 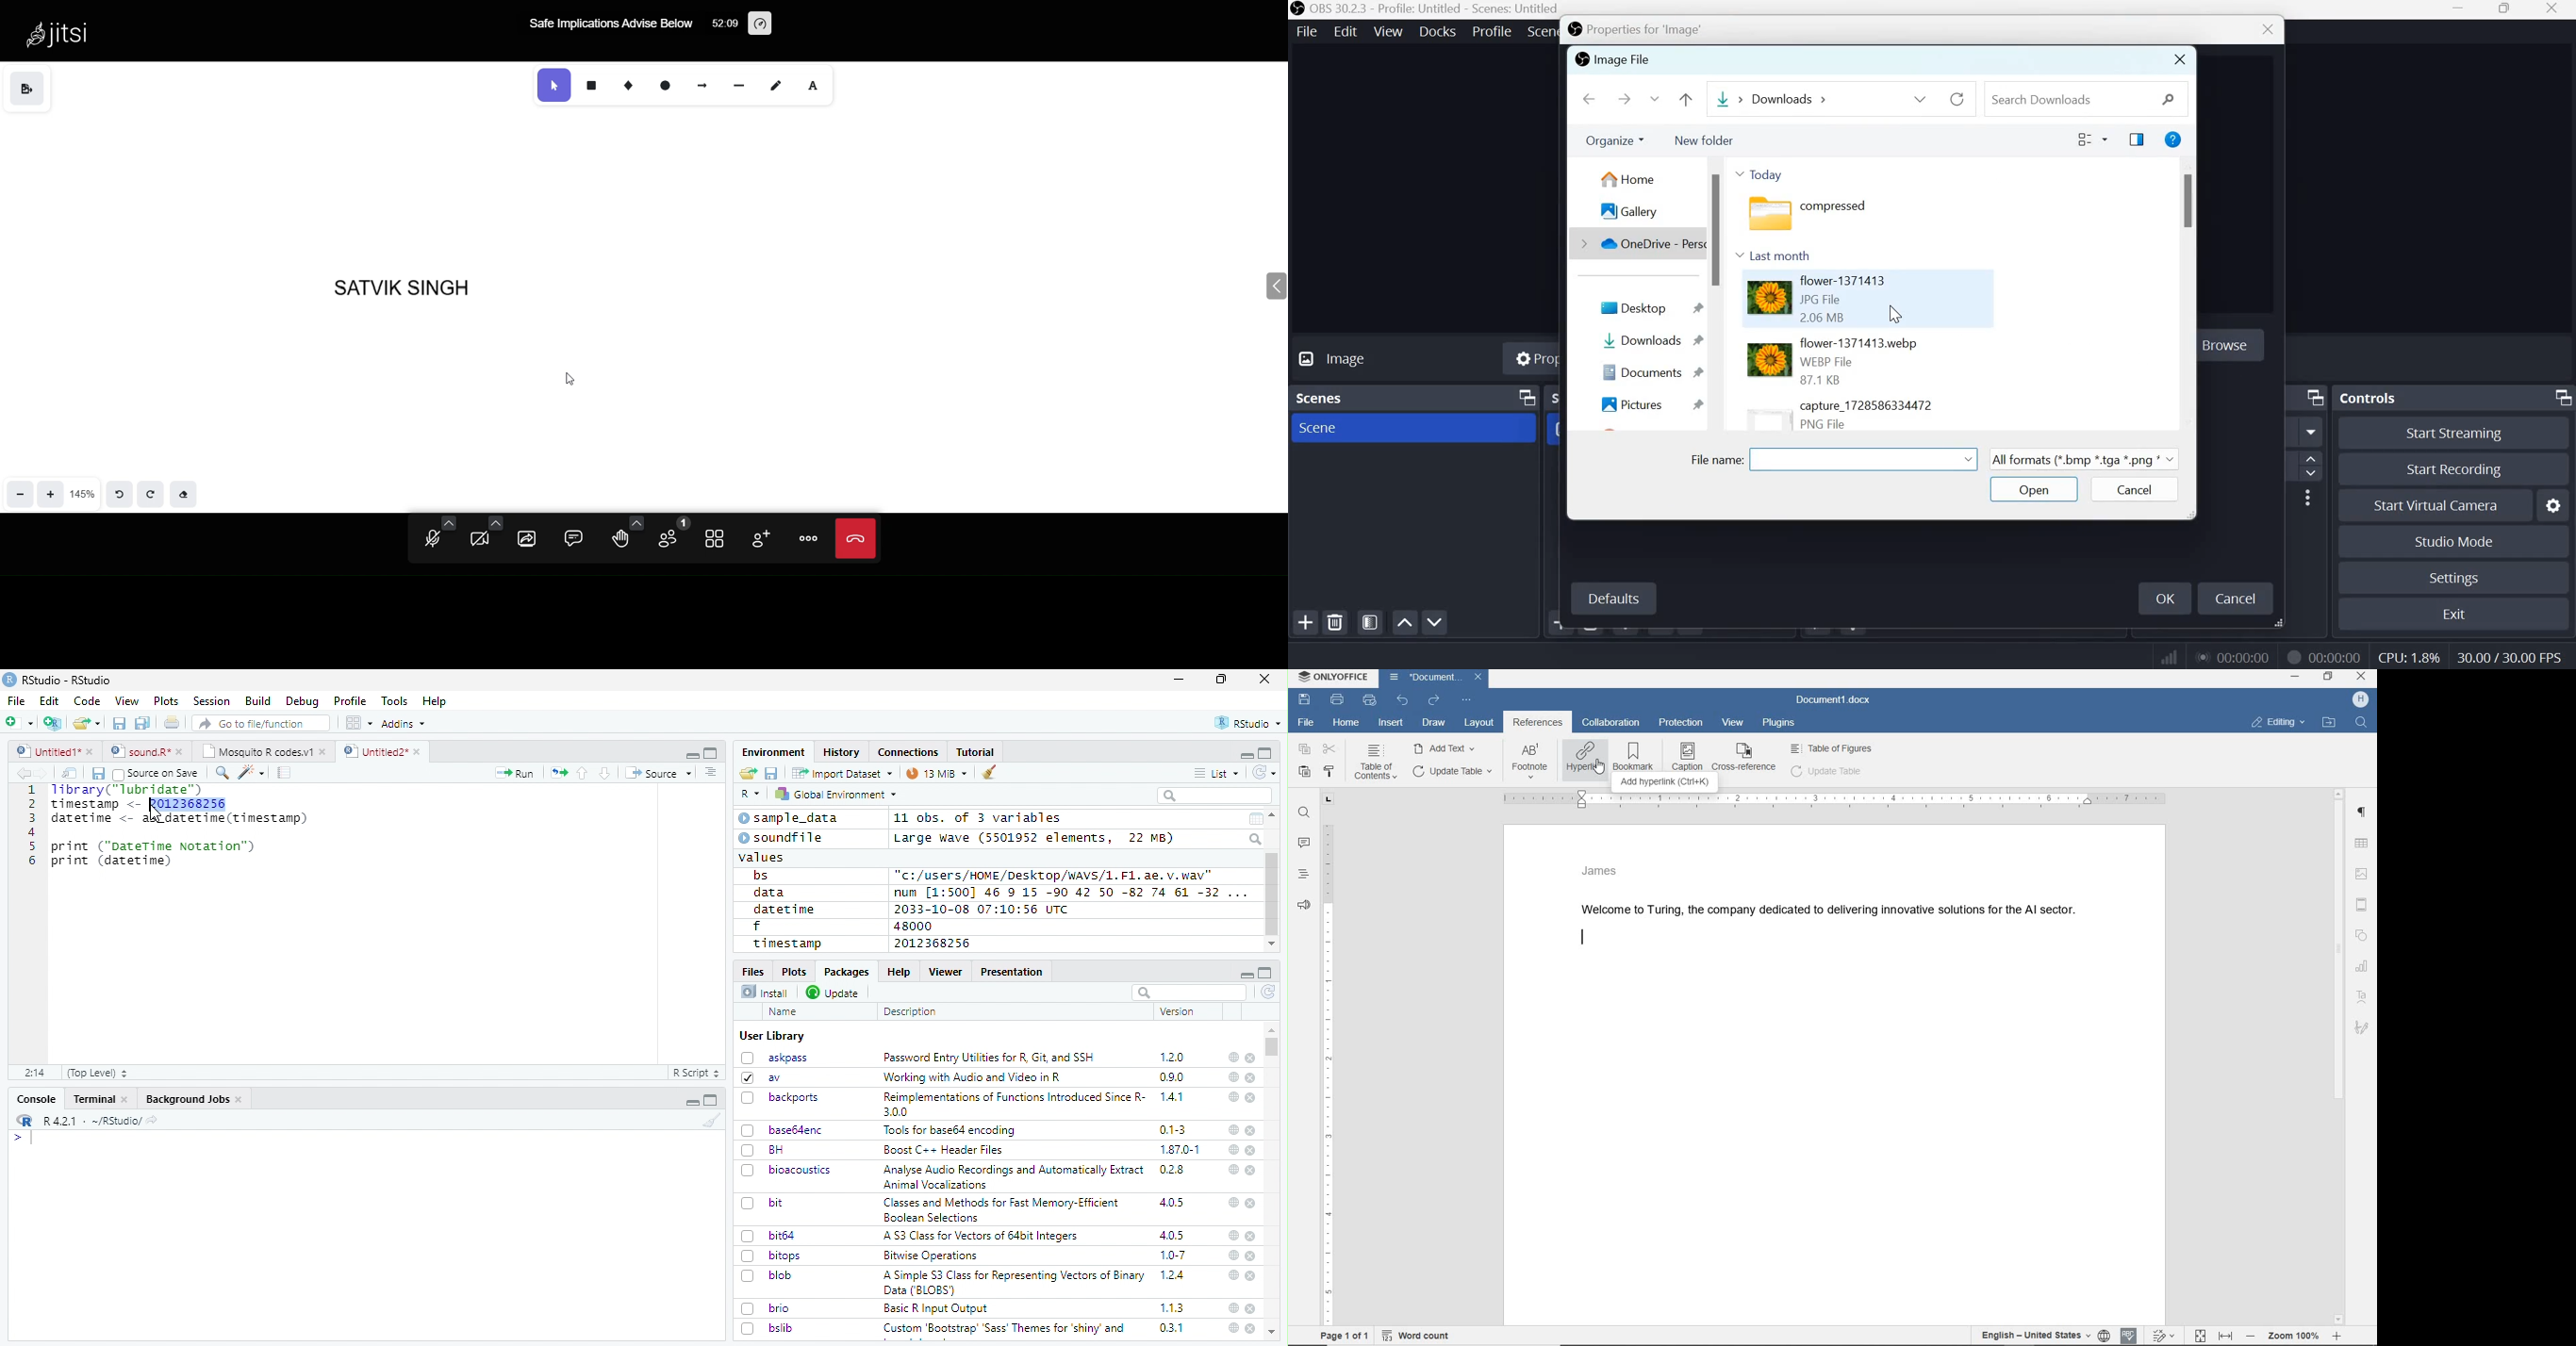 What do you see at coordinates (1717, 294) in the screenshot?
I see `scrollbar` at bounding box center [1717, 294].